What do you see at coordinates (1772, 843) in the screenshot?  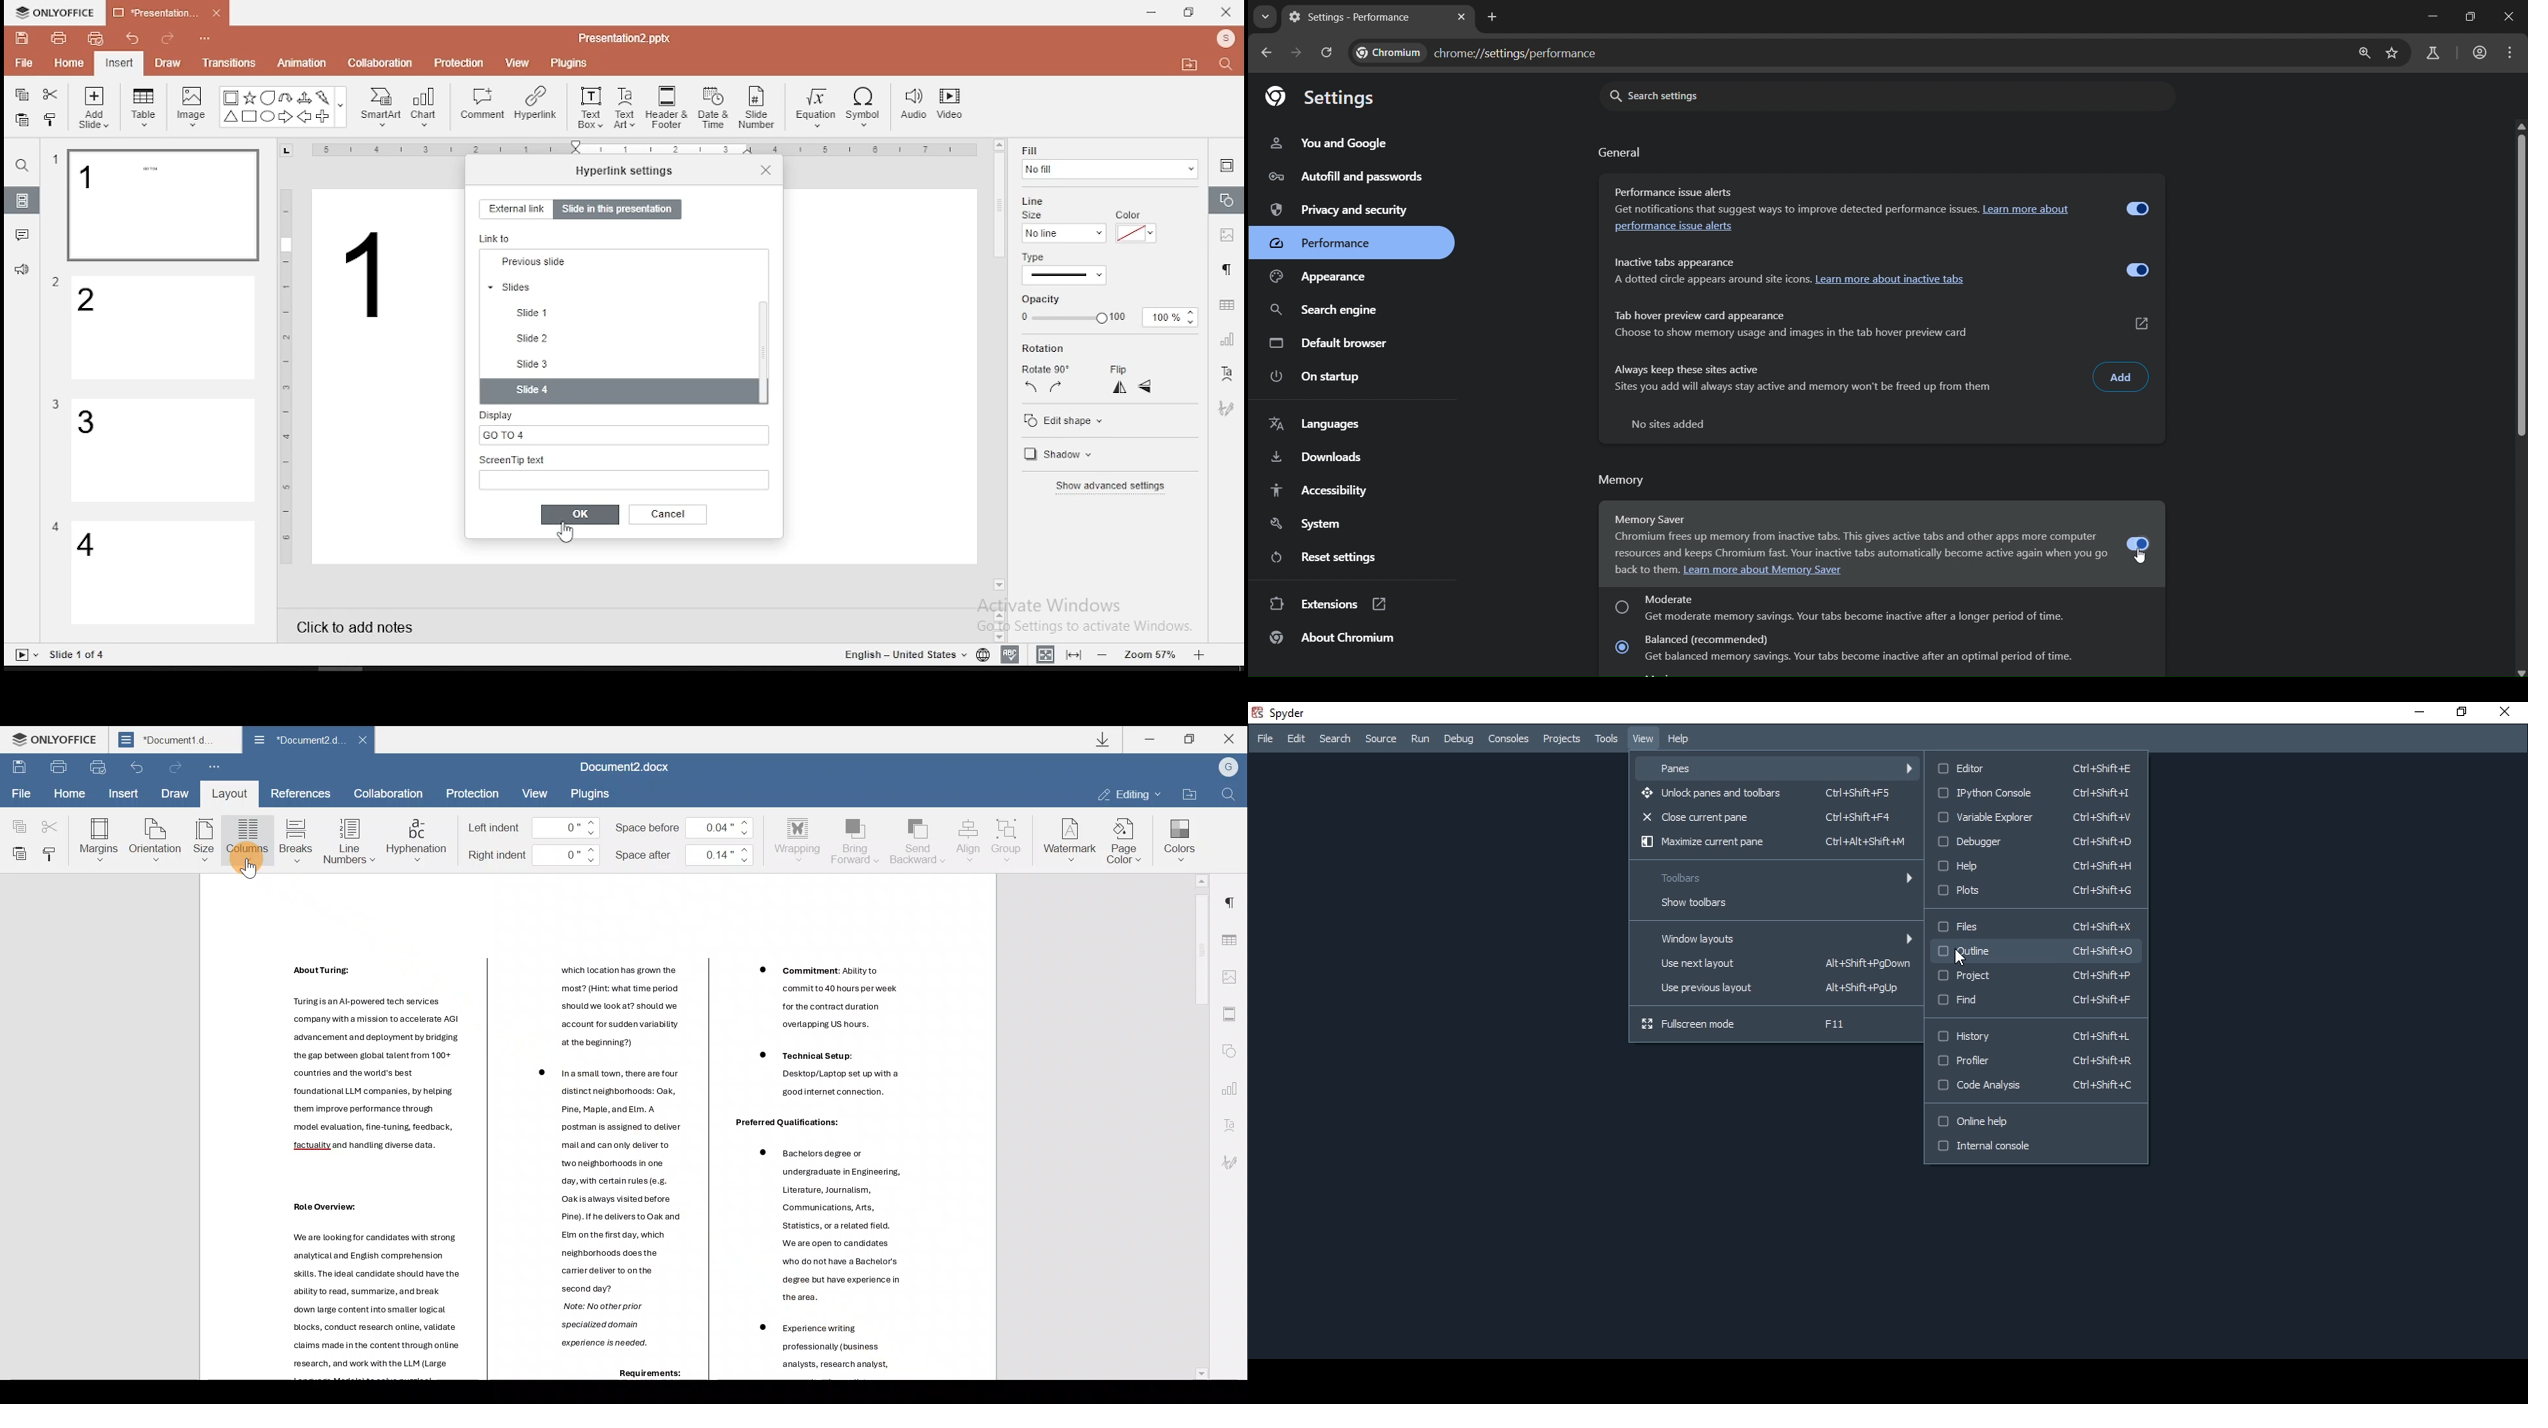 I see `maximise current pane` at bounding box center [1772, 843].